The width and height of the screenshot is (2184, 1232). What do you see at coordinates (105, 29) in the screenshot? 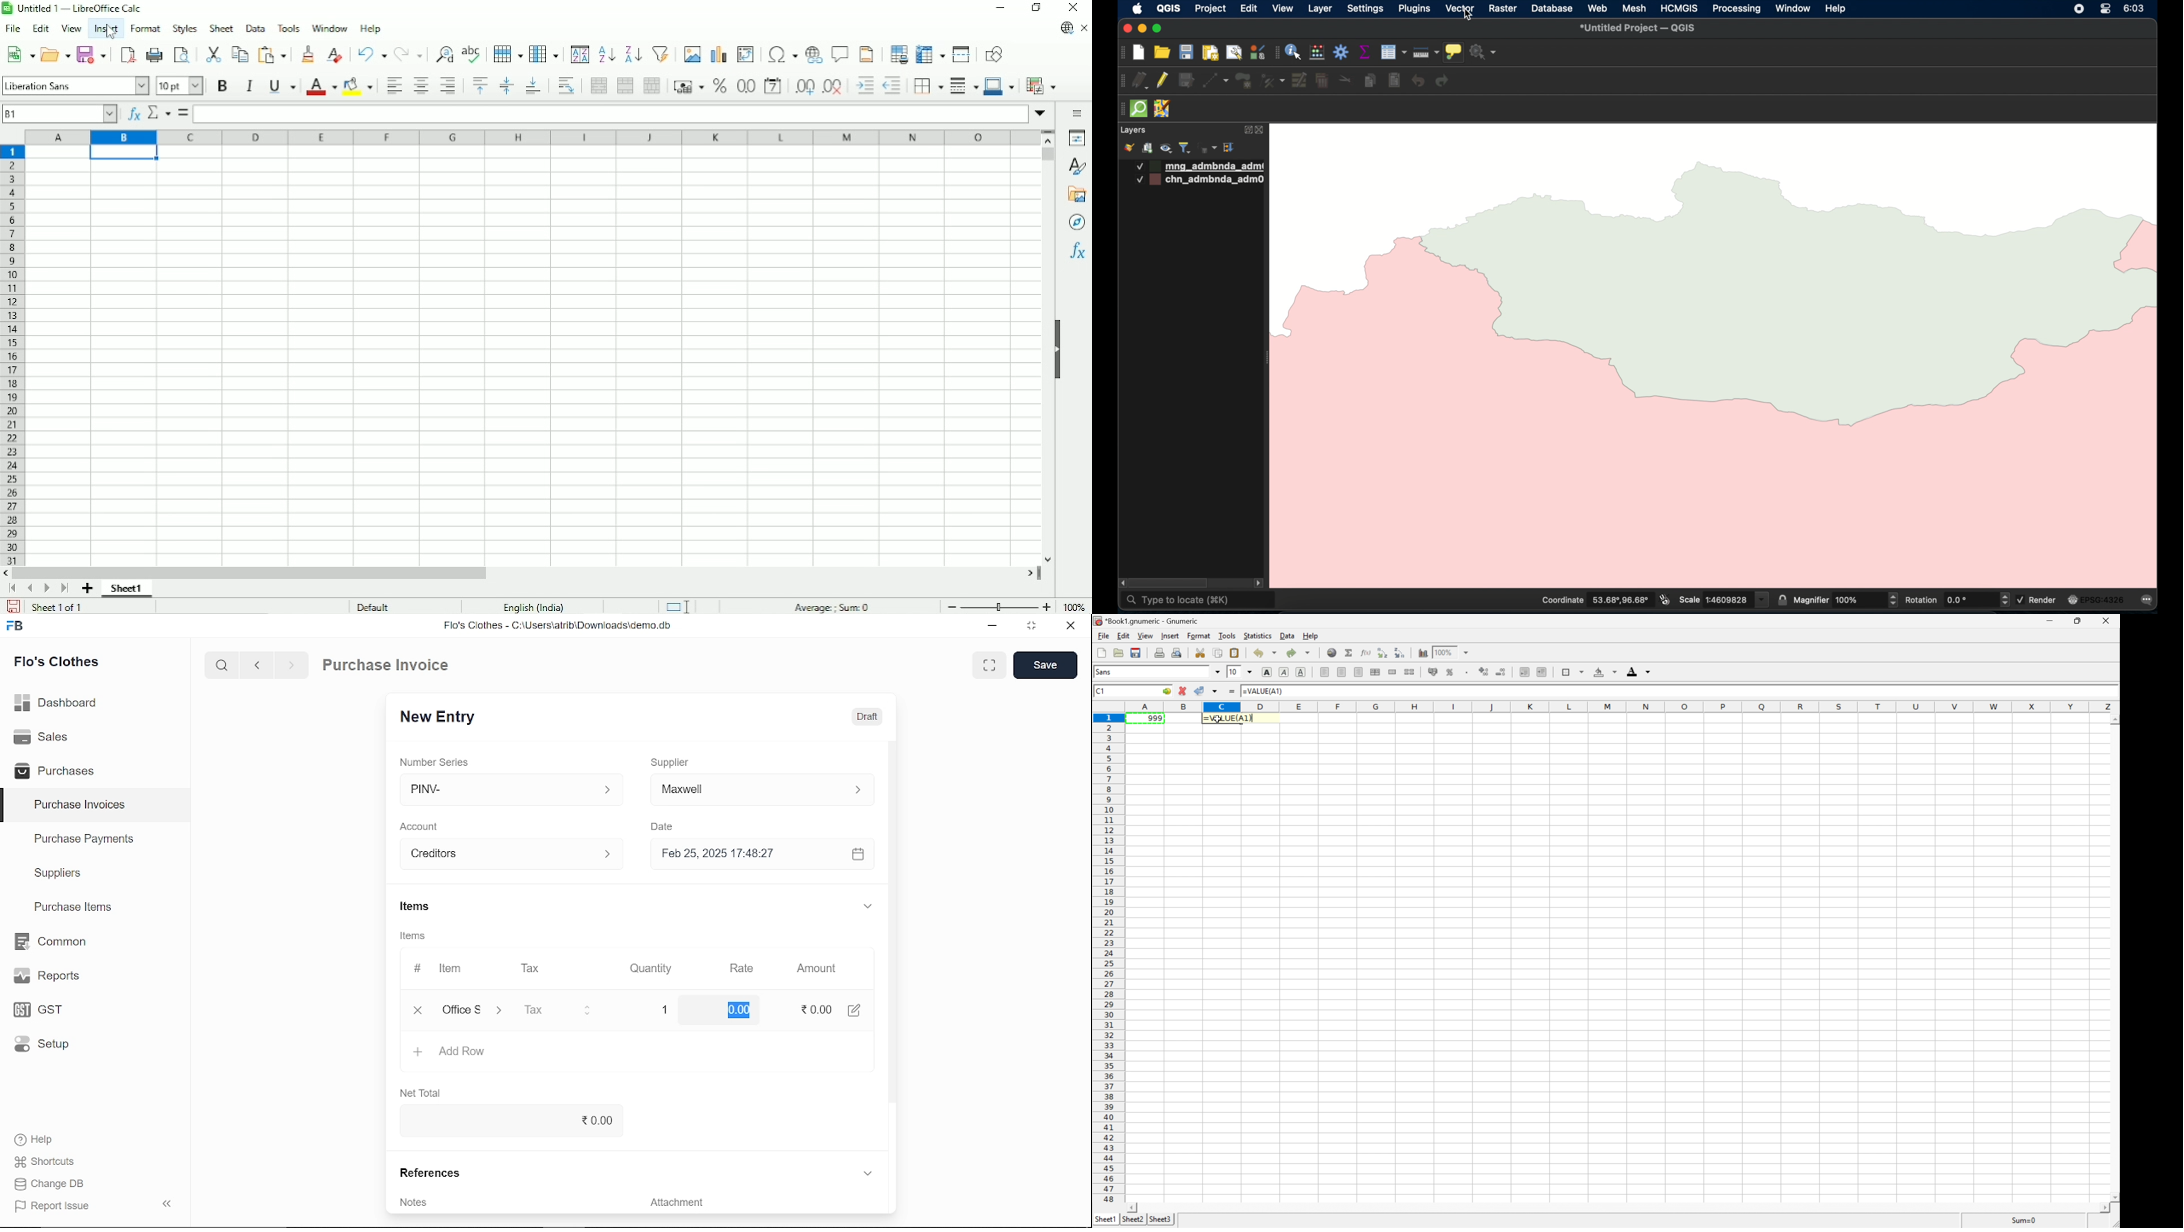
I see `Insert` at bounding box center [105, 29].